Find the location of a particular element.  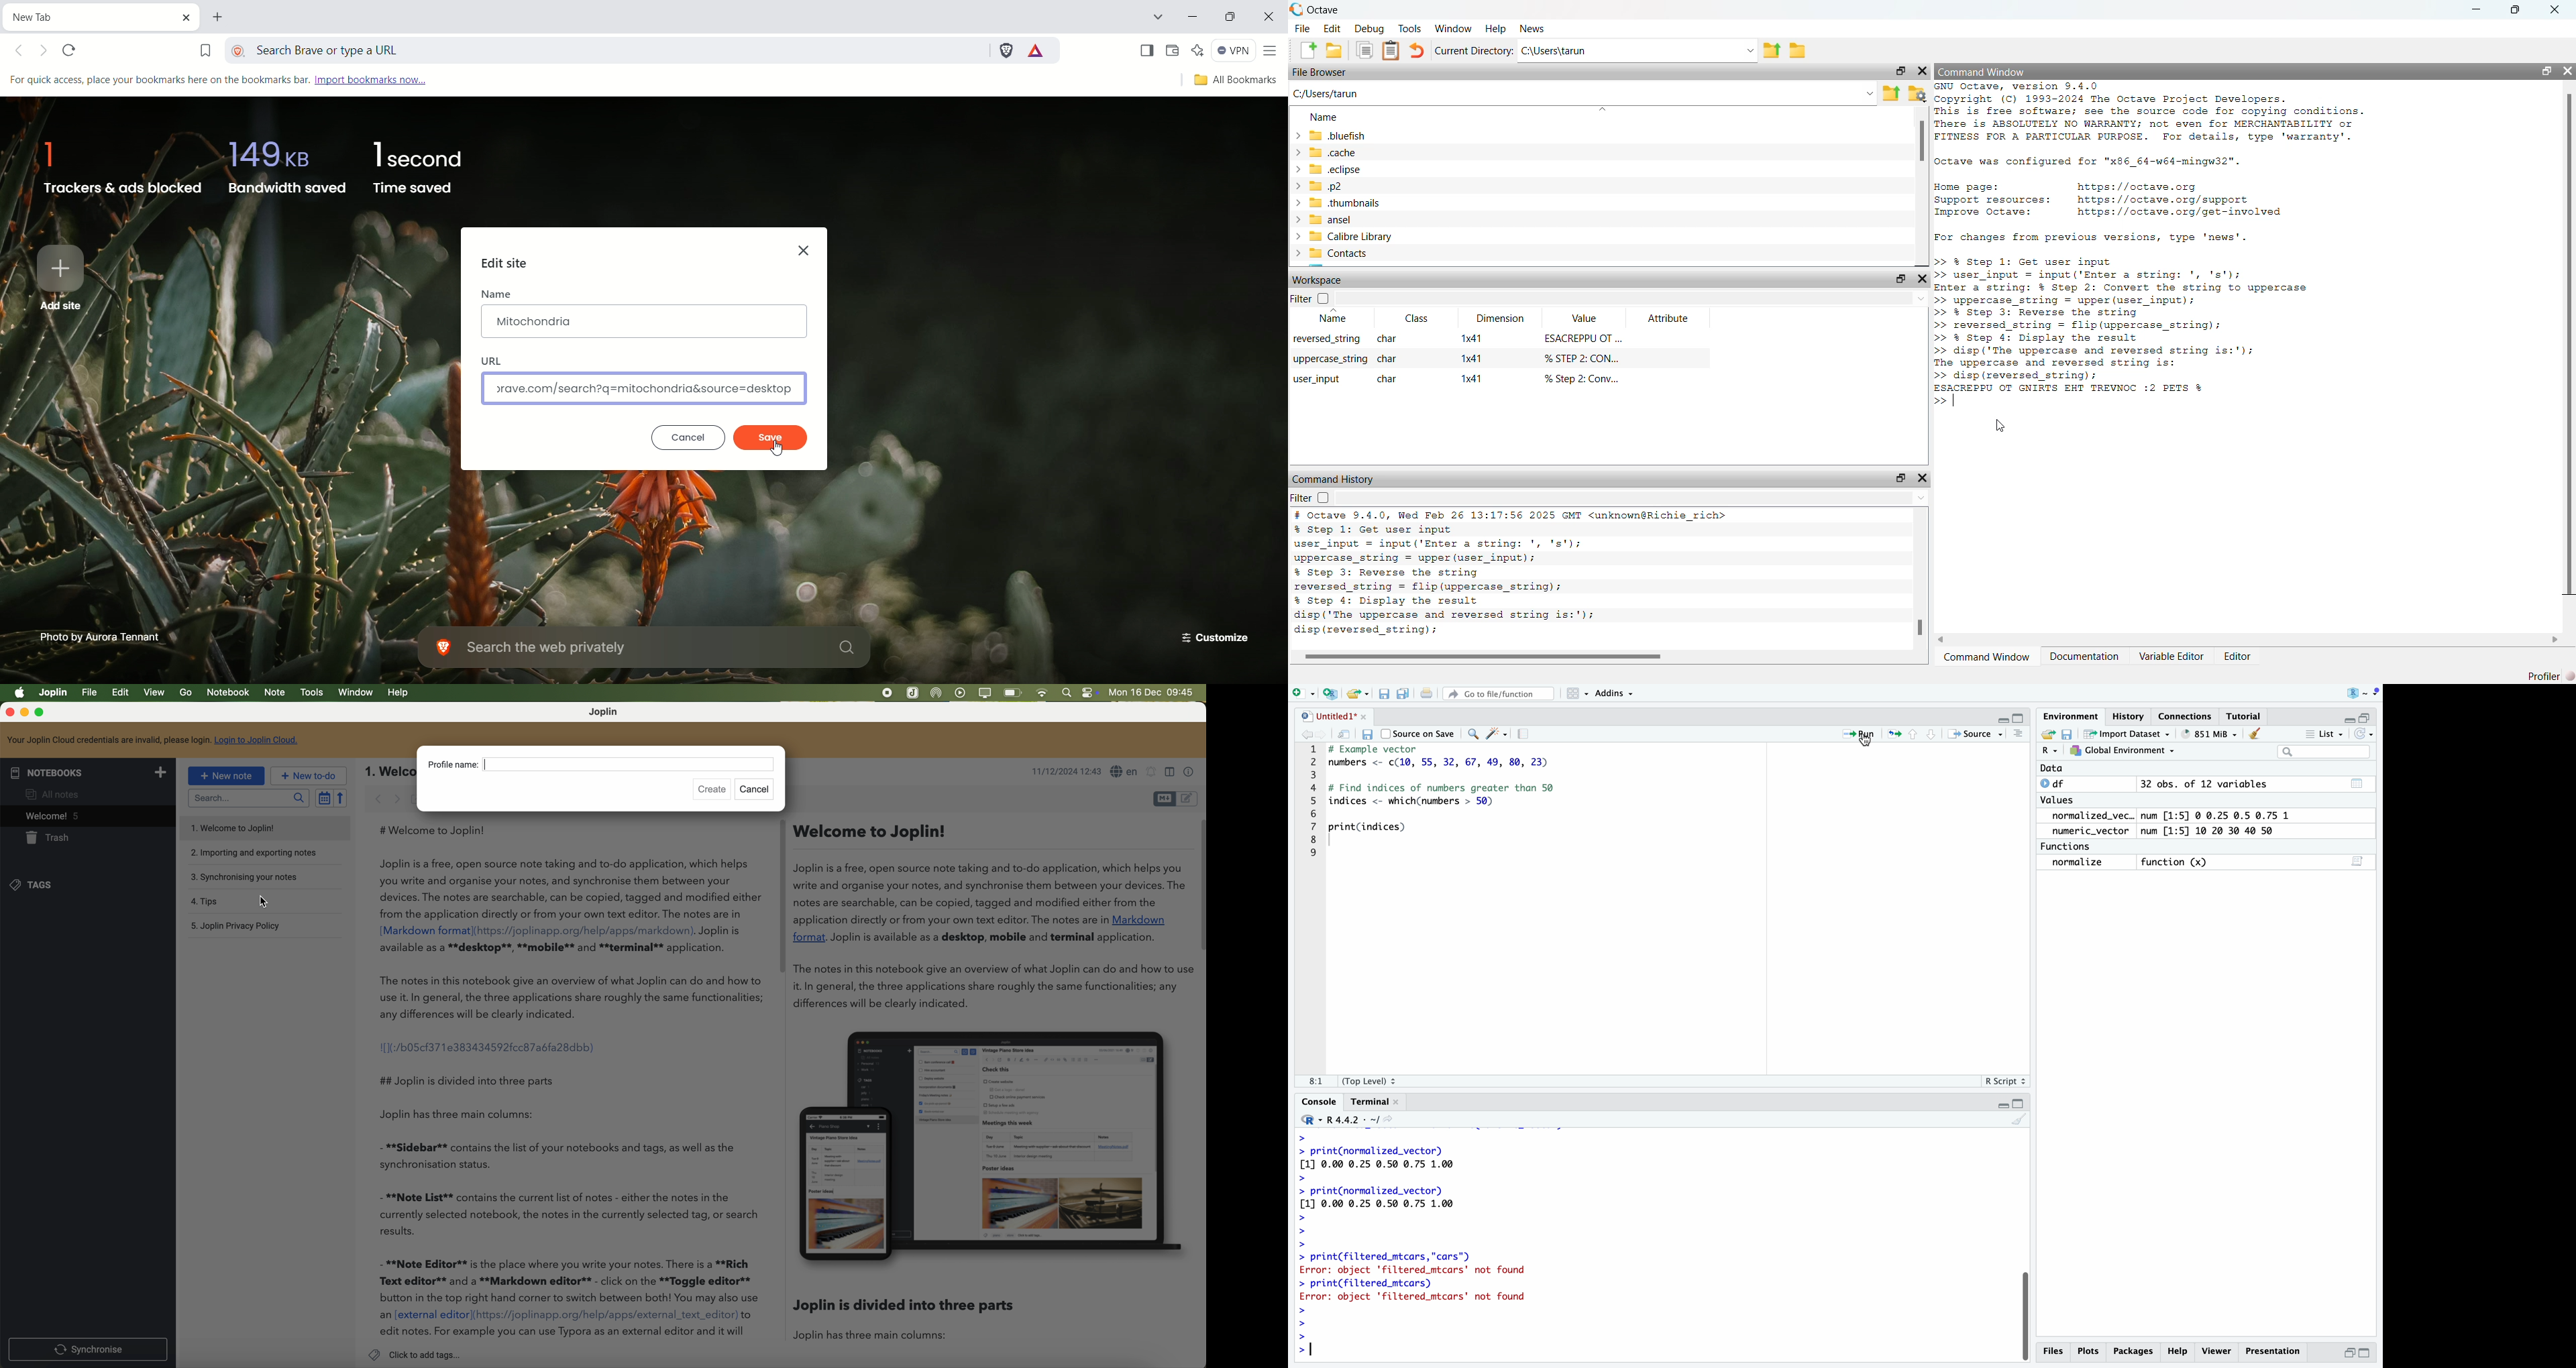

Go to file/function is located at coordinates (1497, 694).